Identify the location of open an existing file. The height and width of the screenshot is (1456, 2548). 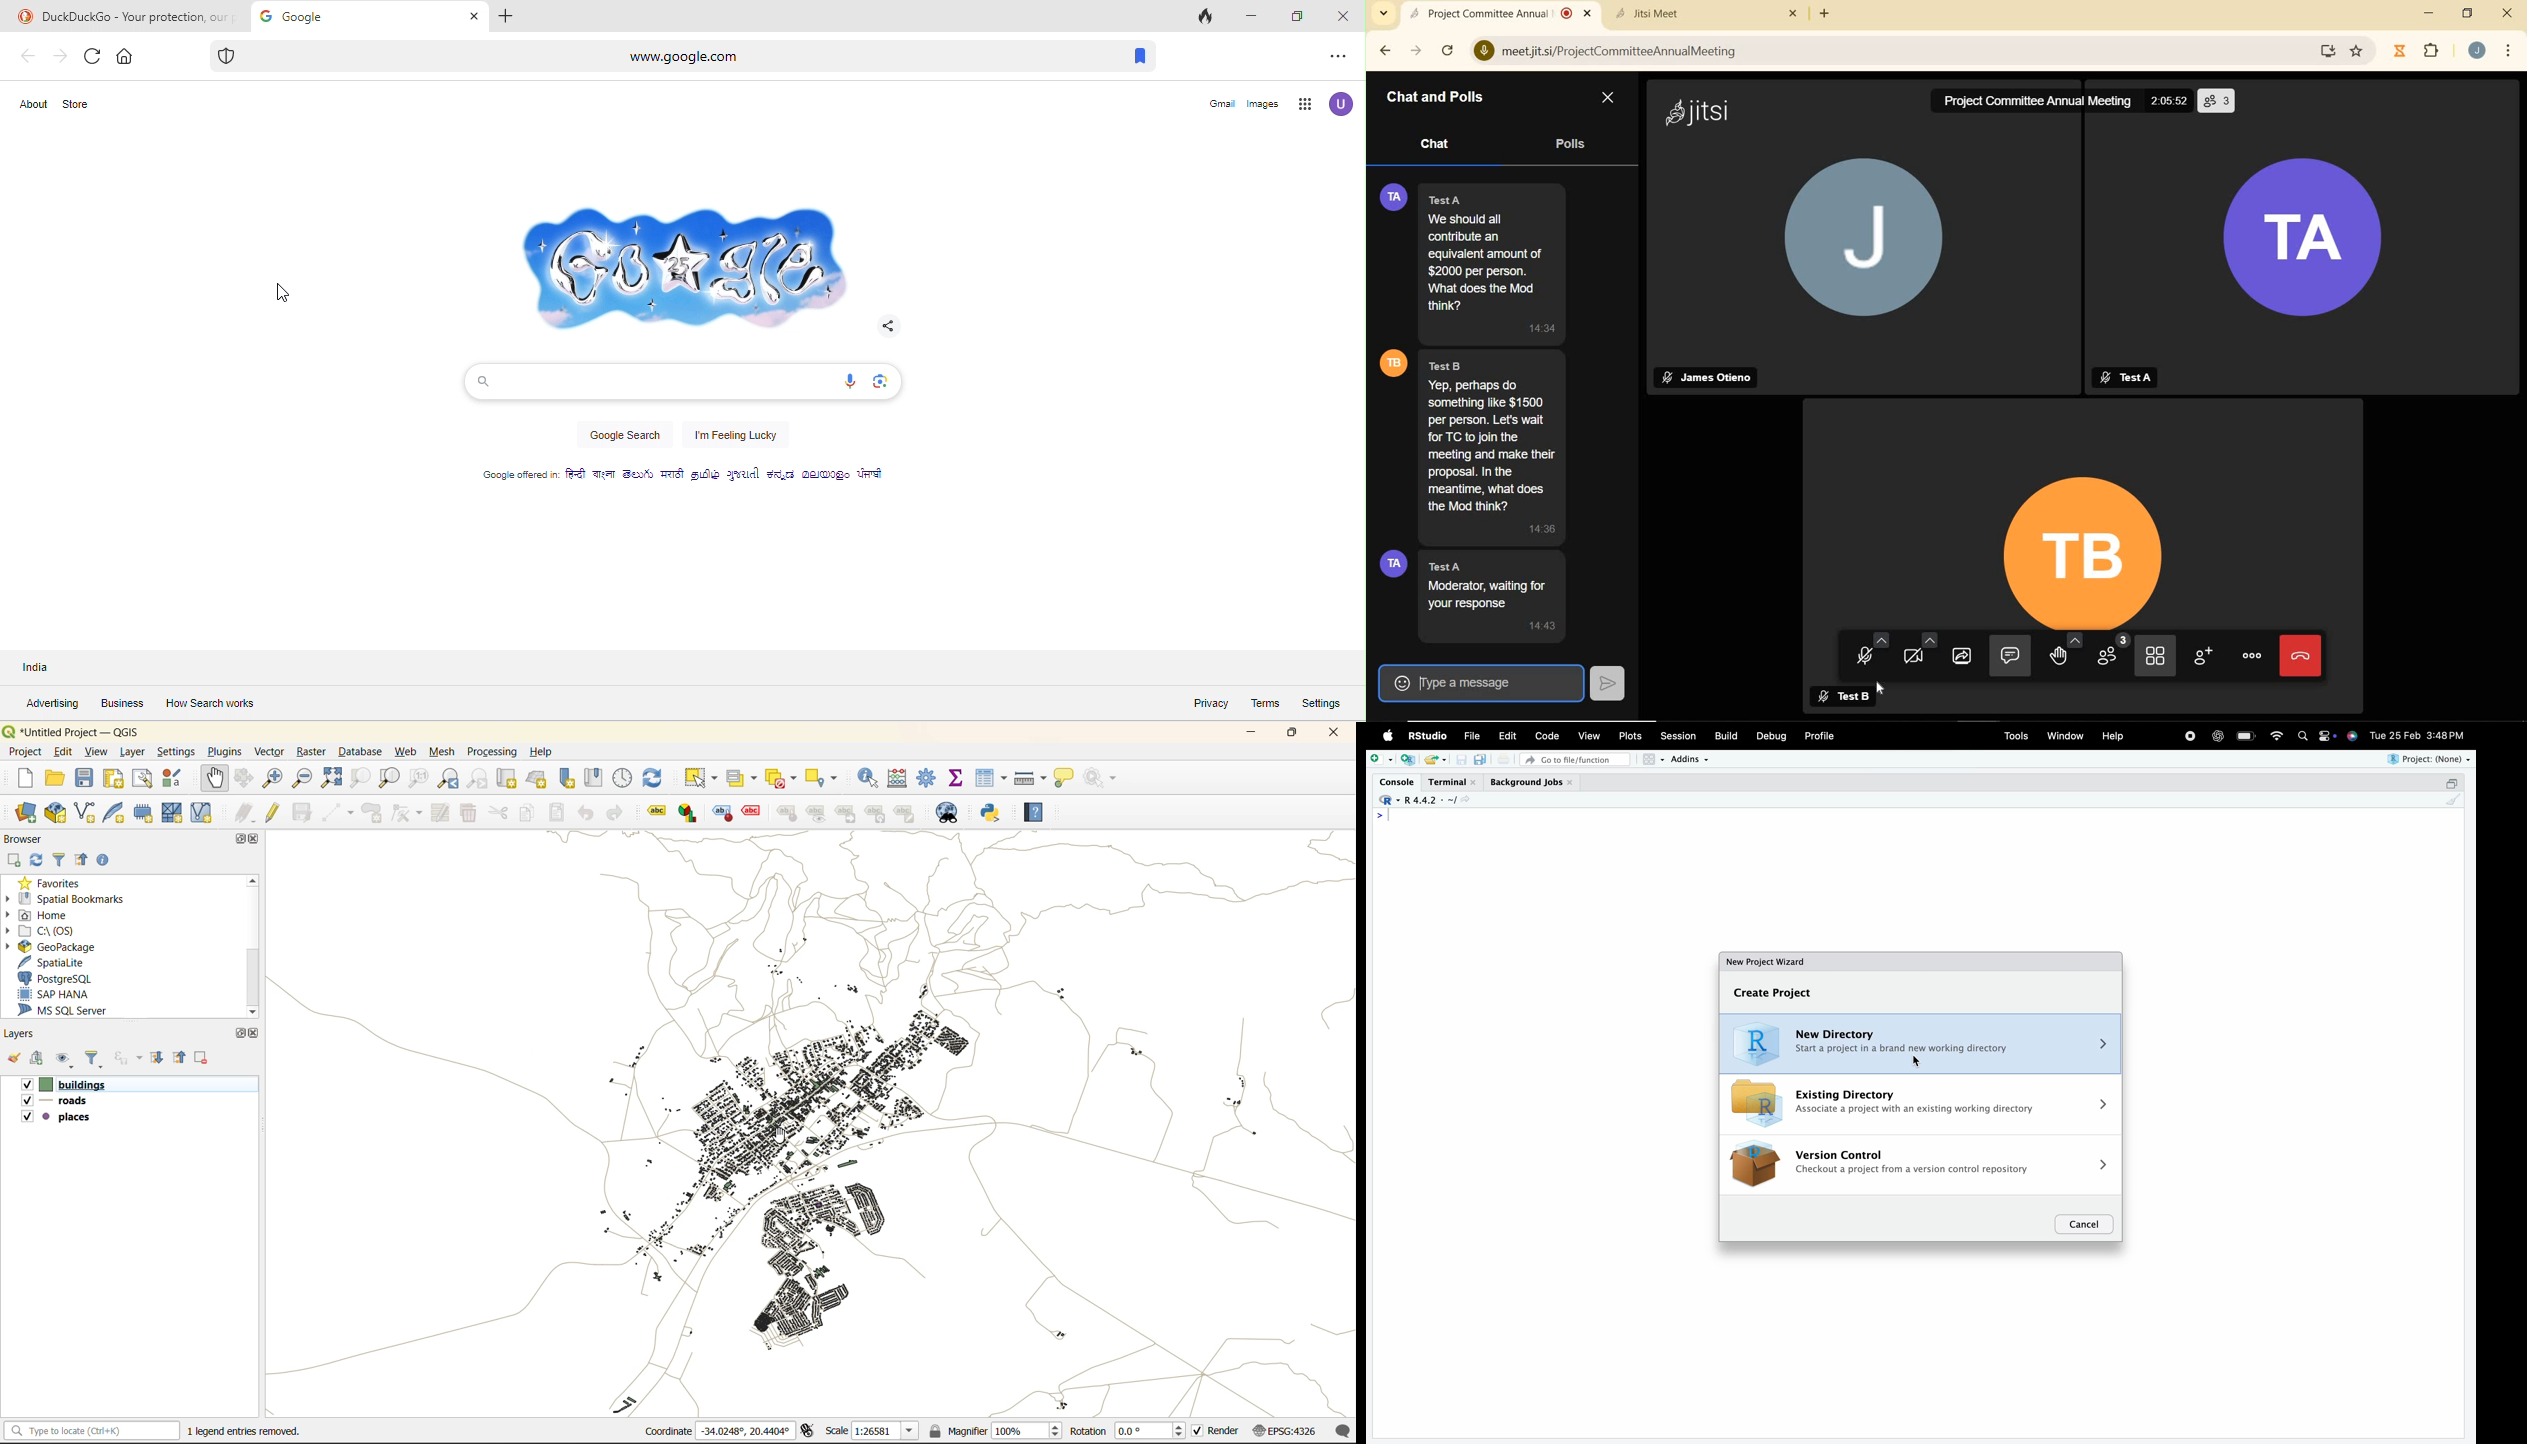
(1430, 760).